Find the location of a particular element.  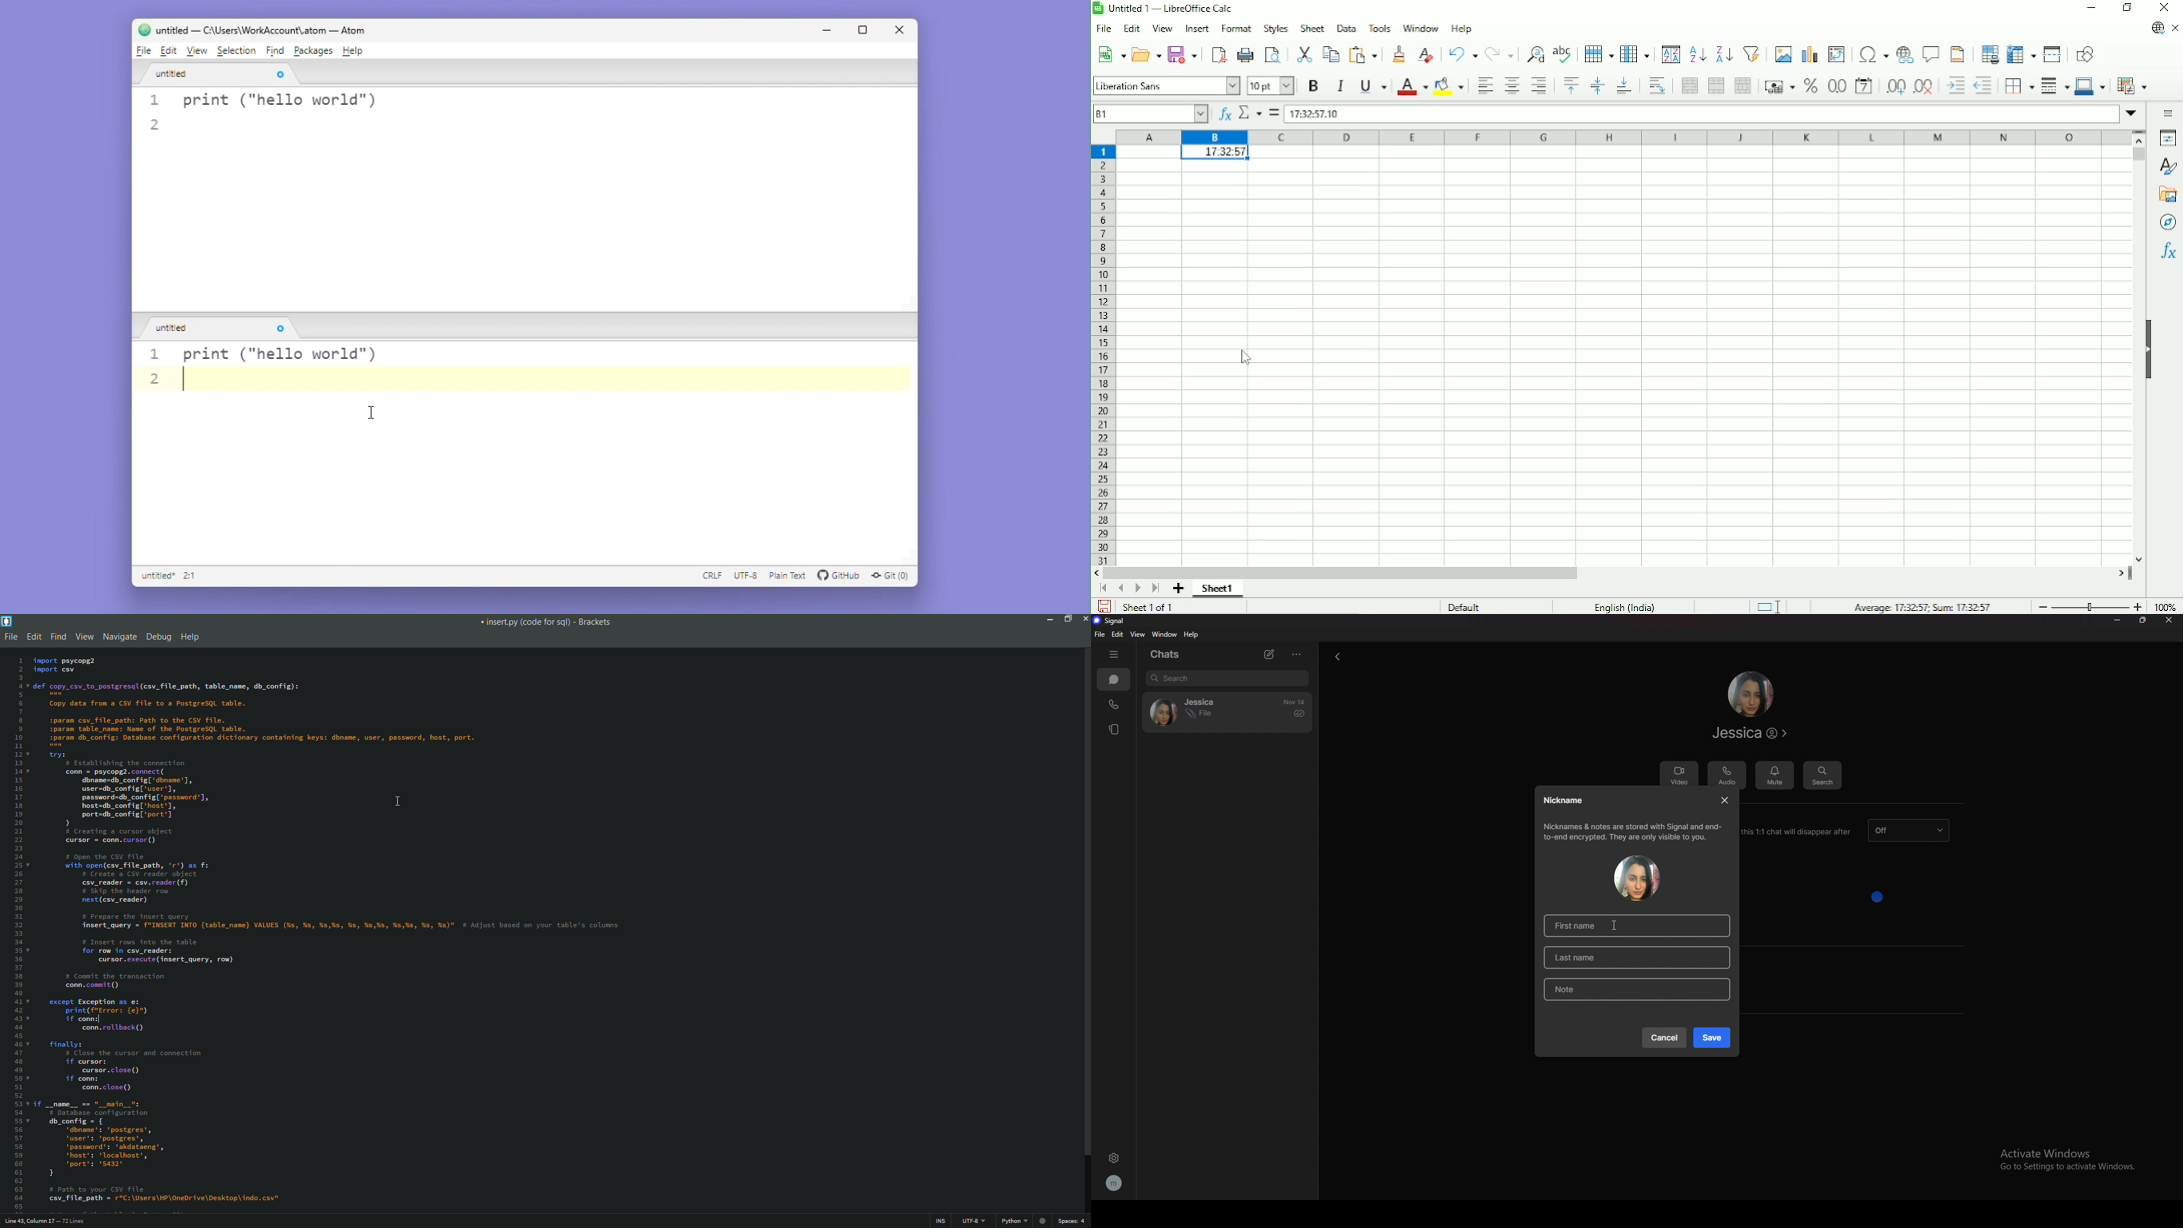

Select function is located at coordinates (1249, 113).